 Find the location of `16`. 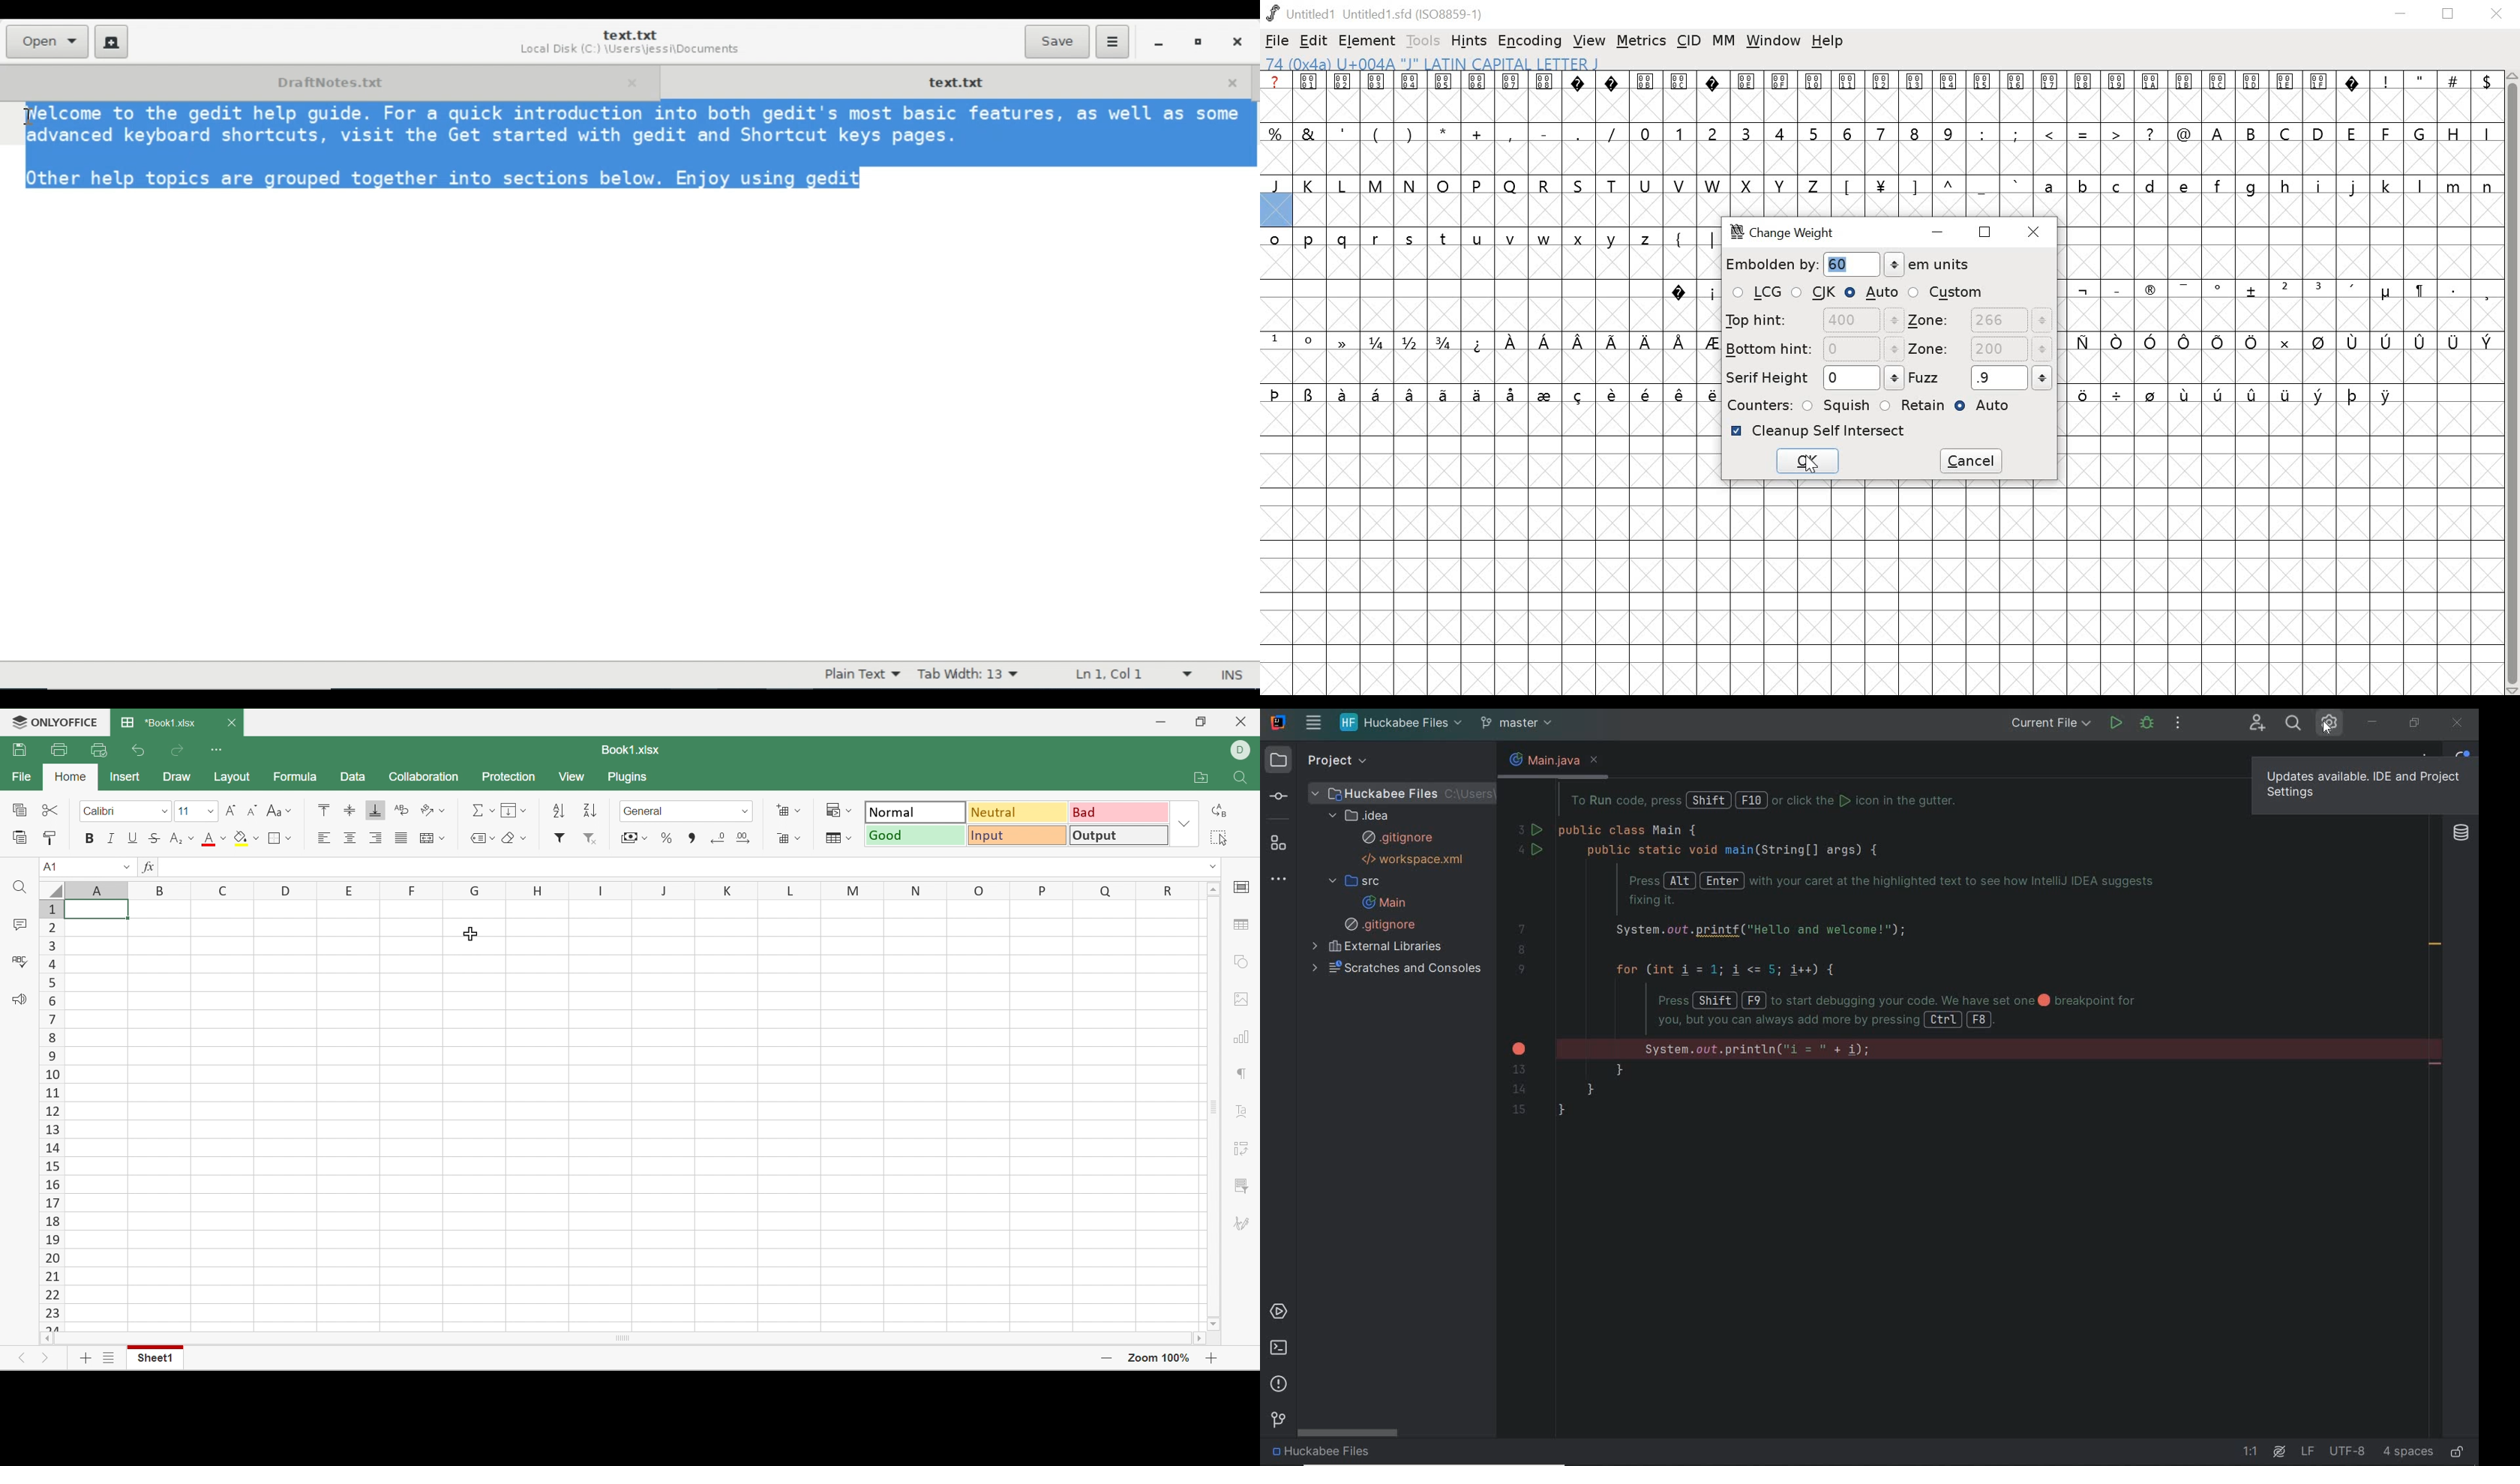

16 is located at coordinates (49, 1187).